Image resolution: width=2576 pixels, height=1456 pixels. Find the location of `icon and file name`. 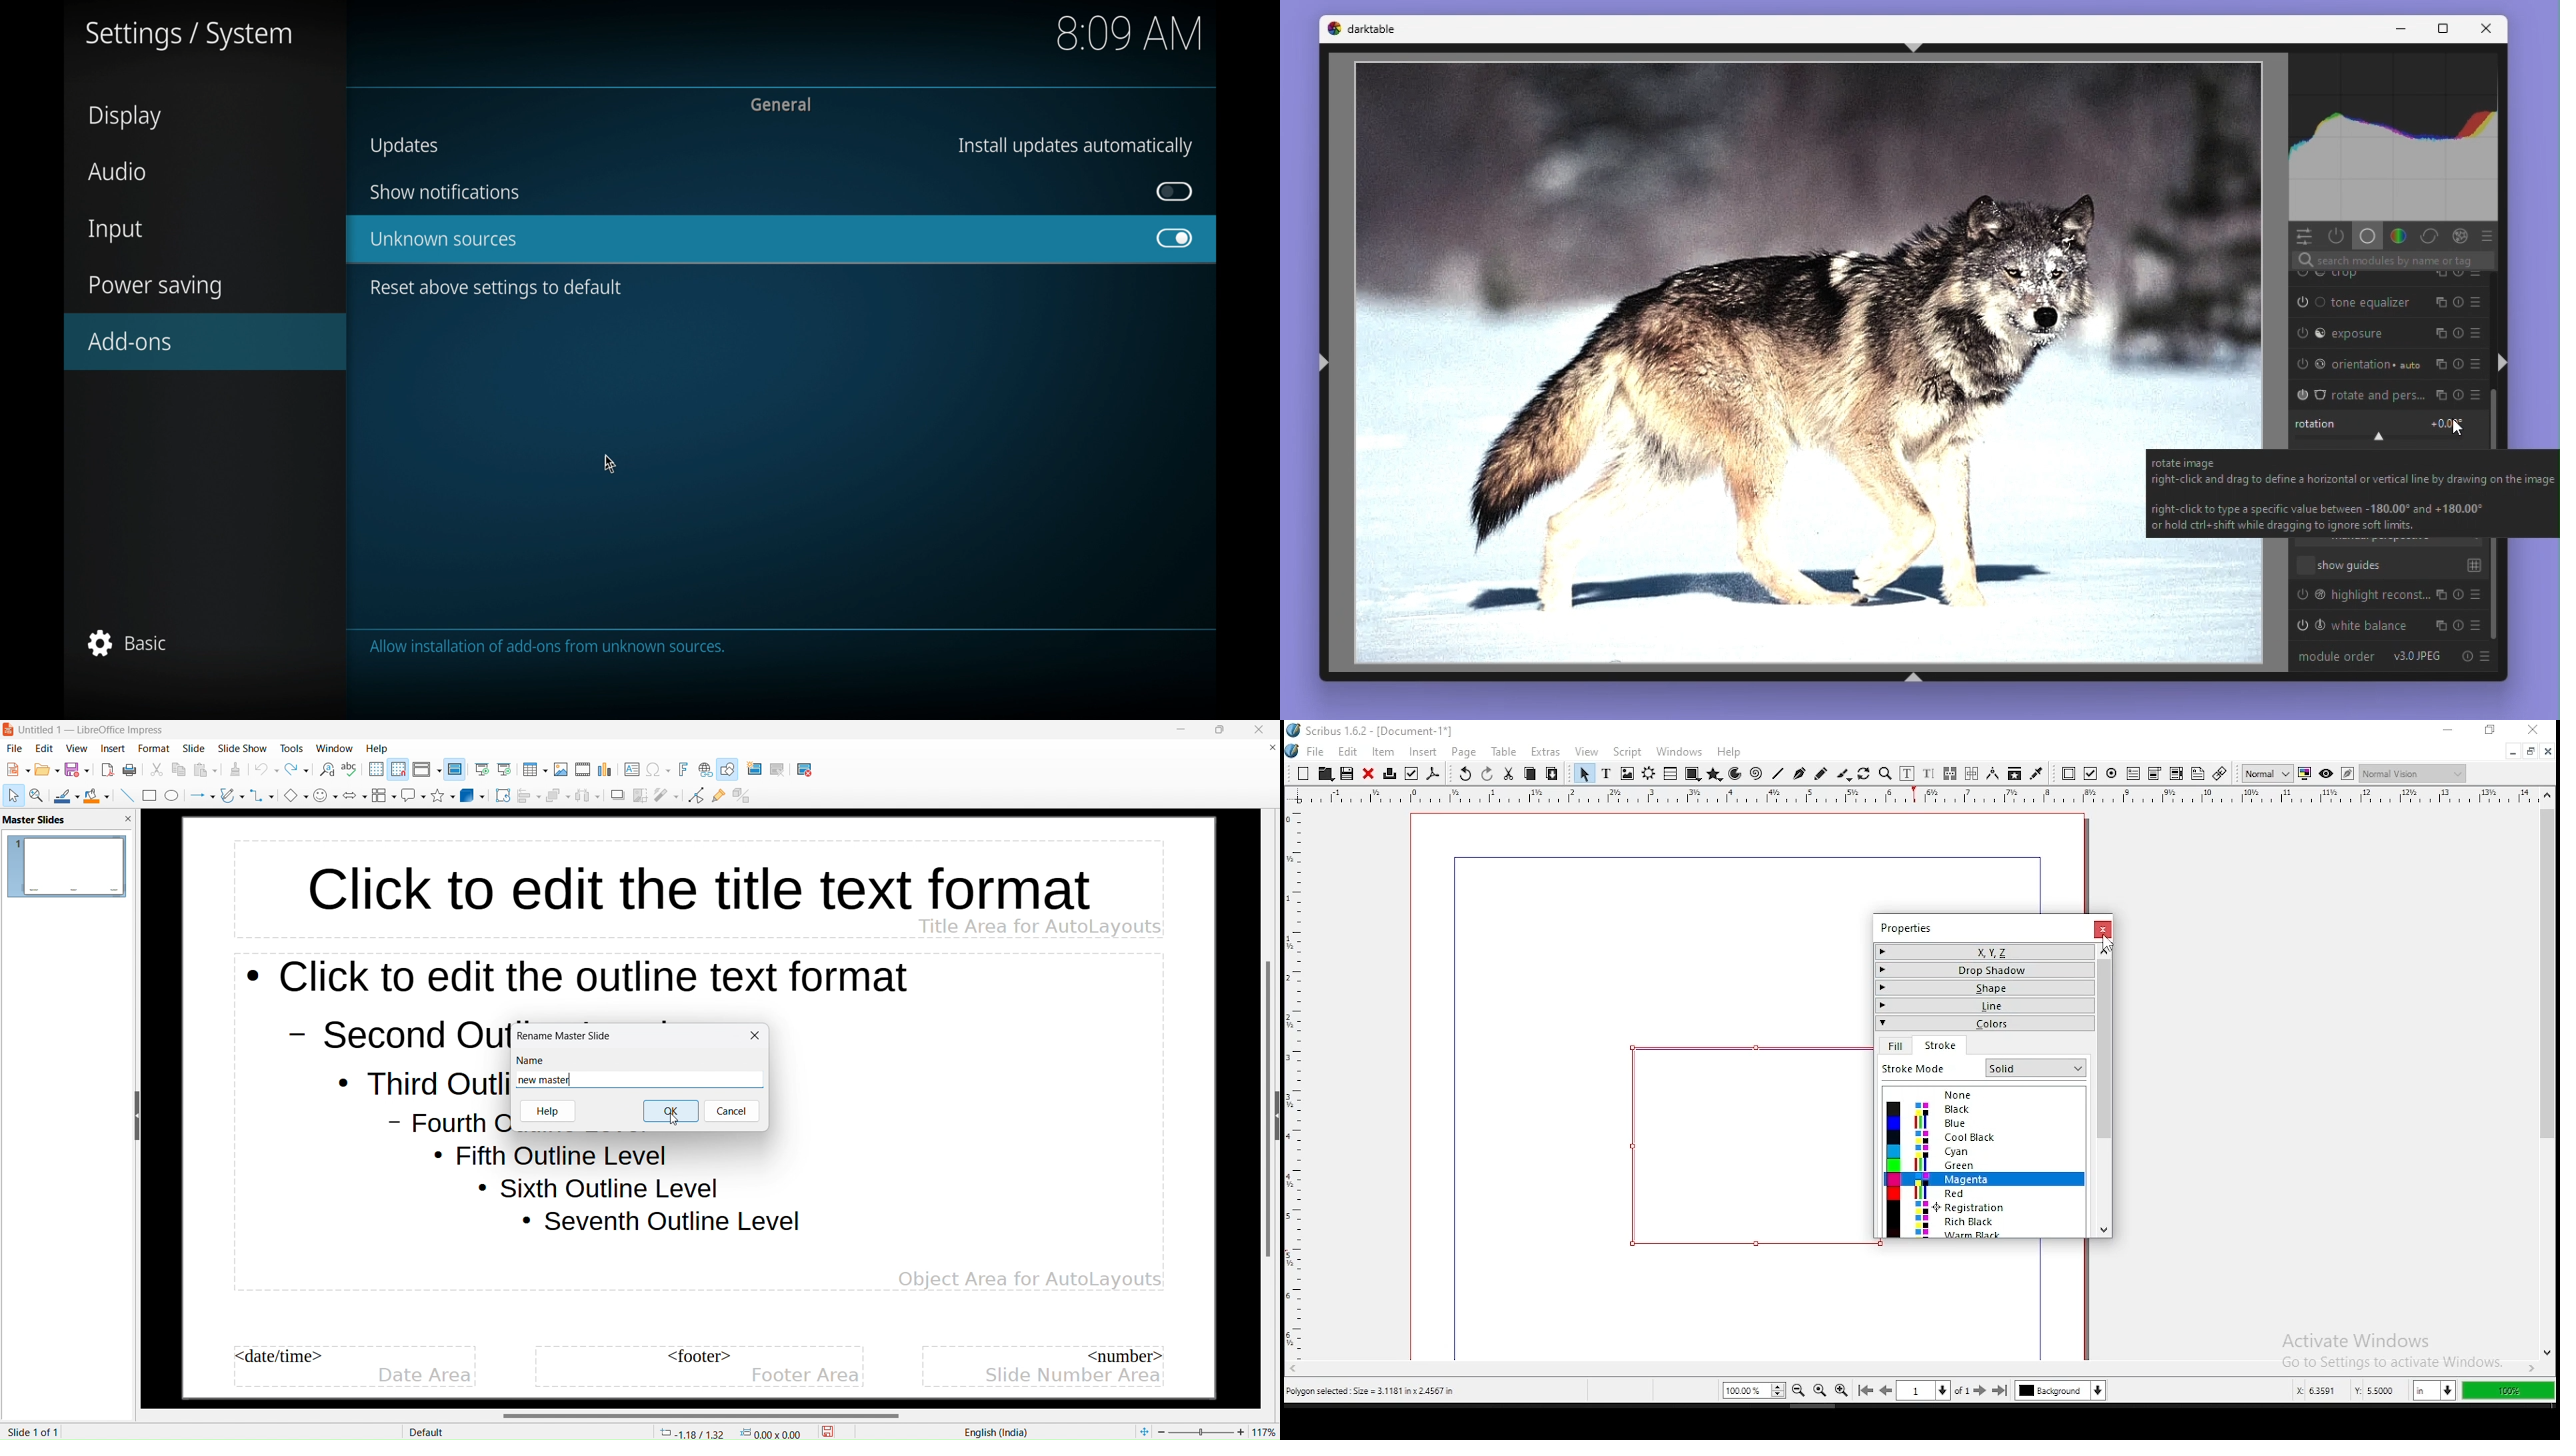

icon and file name is located at coordinates (1371, 731).